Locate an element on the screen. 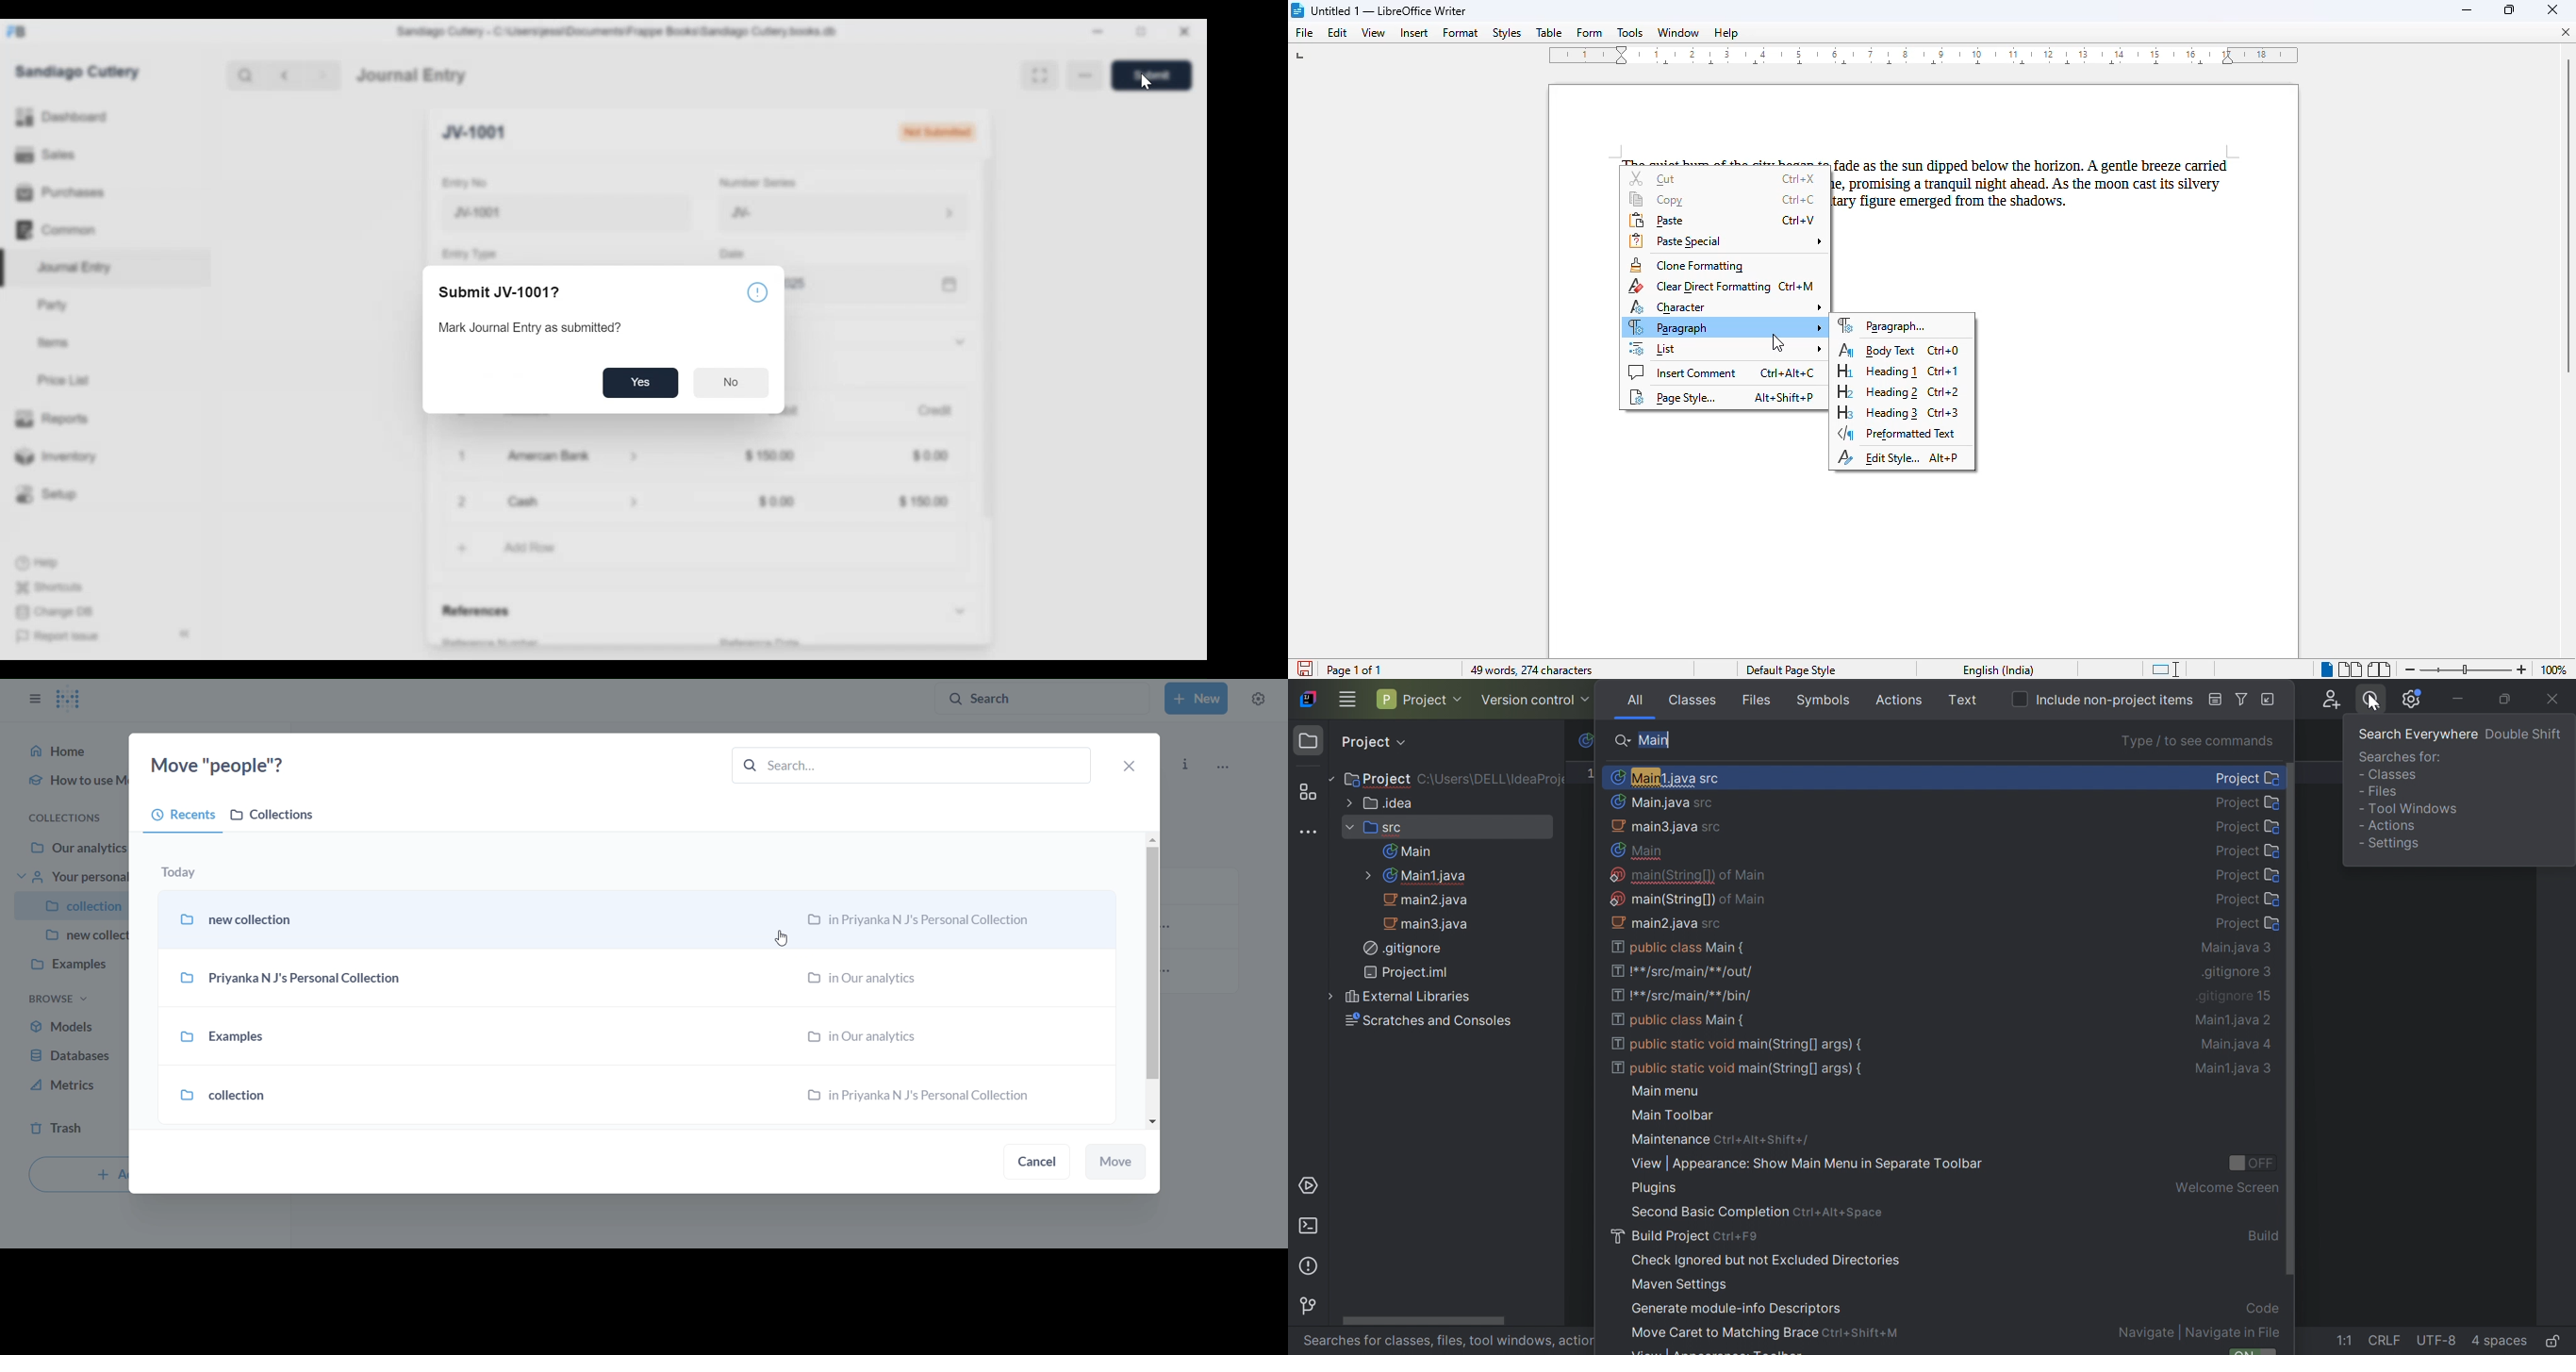  information is located at coordinates (759, 293).